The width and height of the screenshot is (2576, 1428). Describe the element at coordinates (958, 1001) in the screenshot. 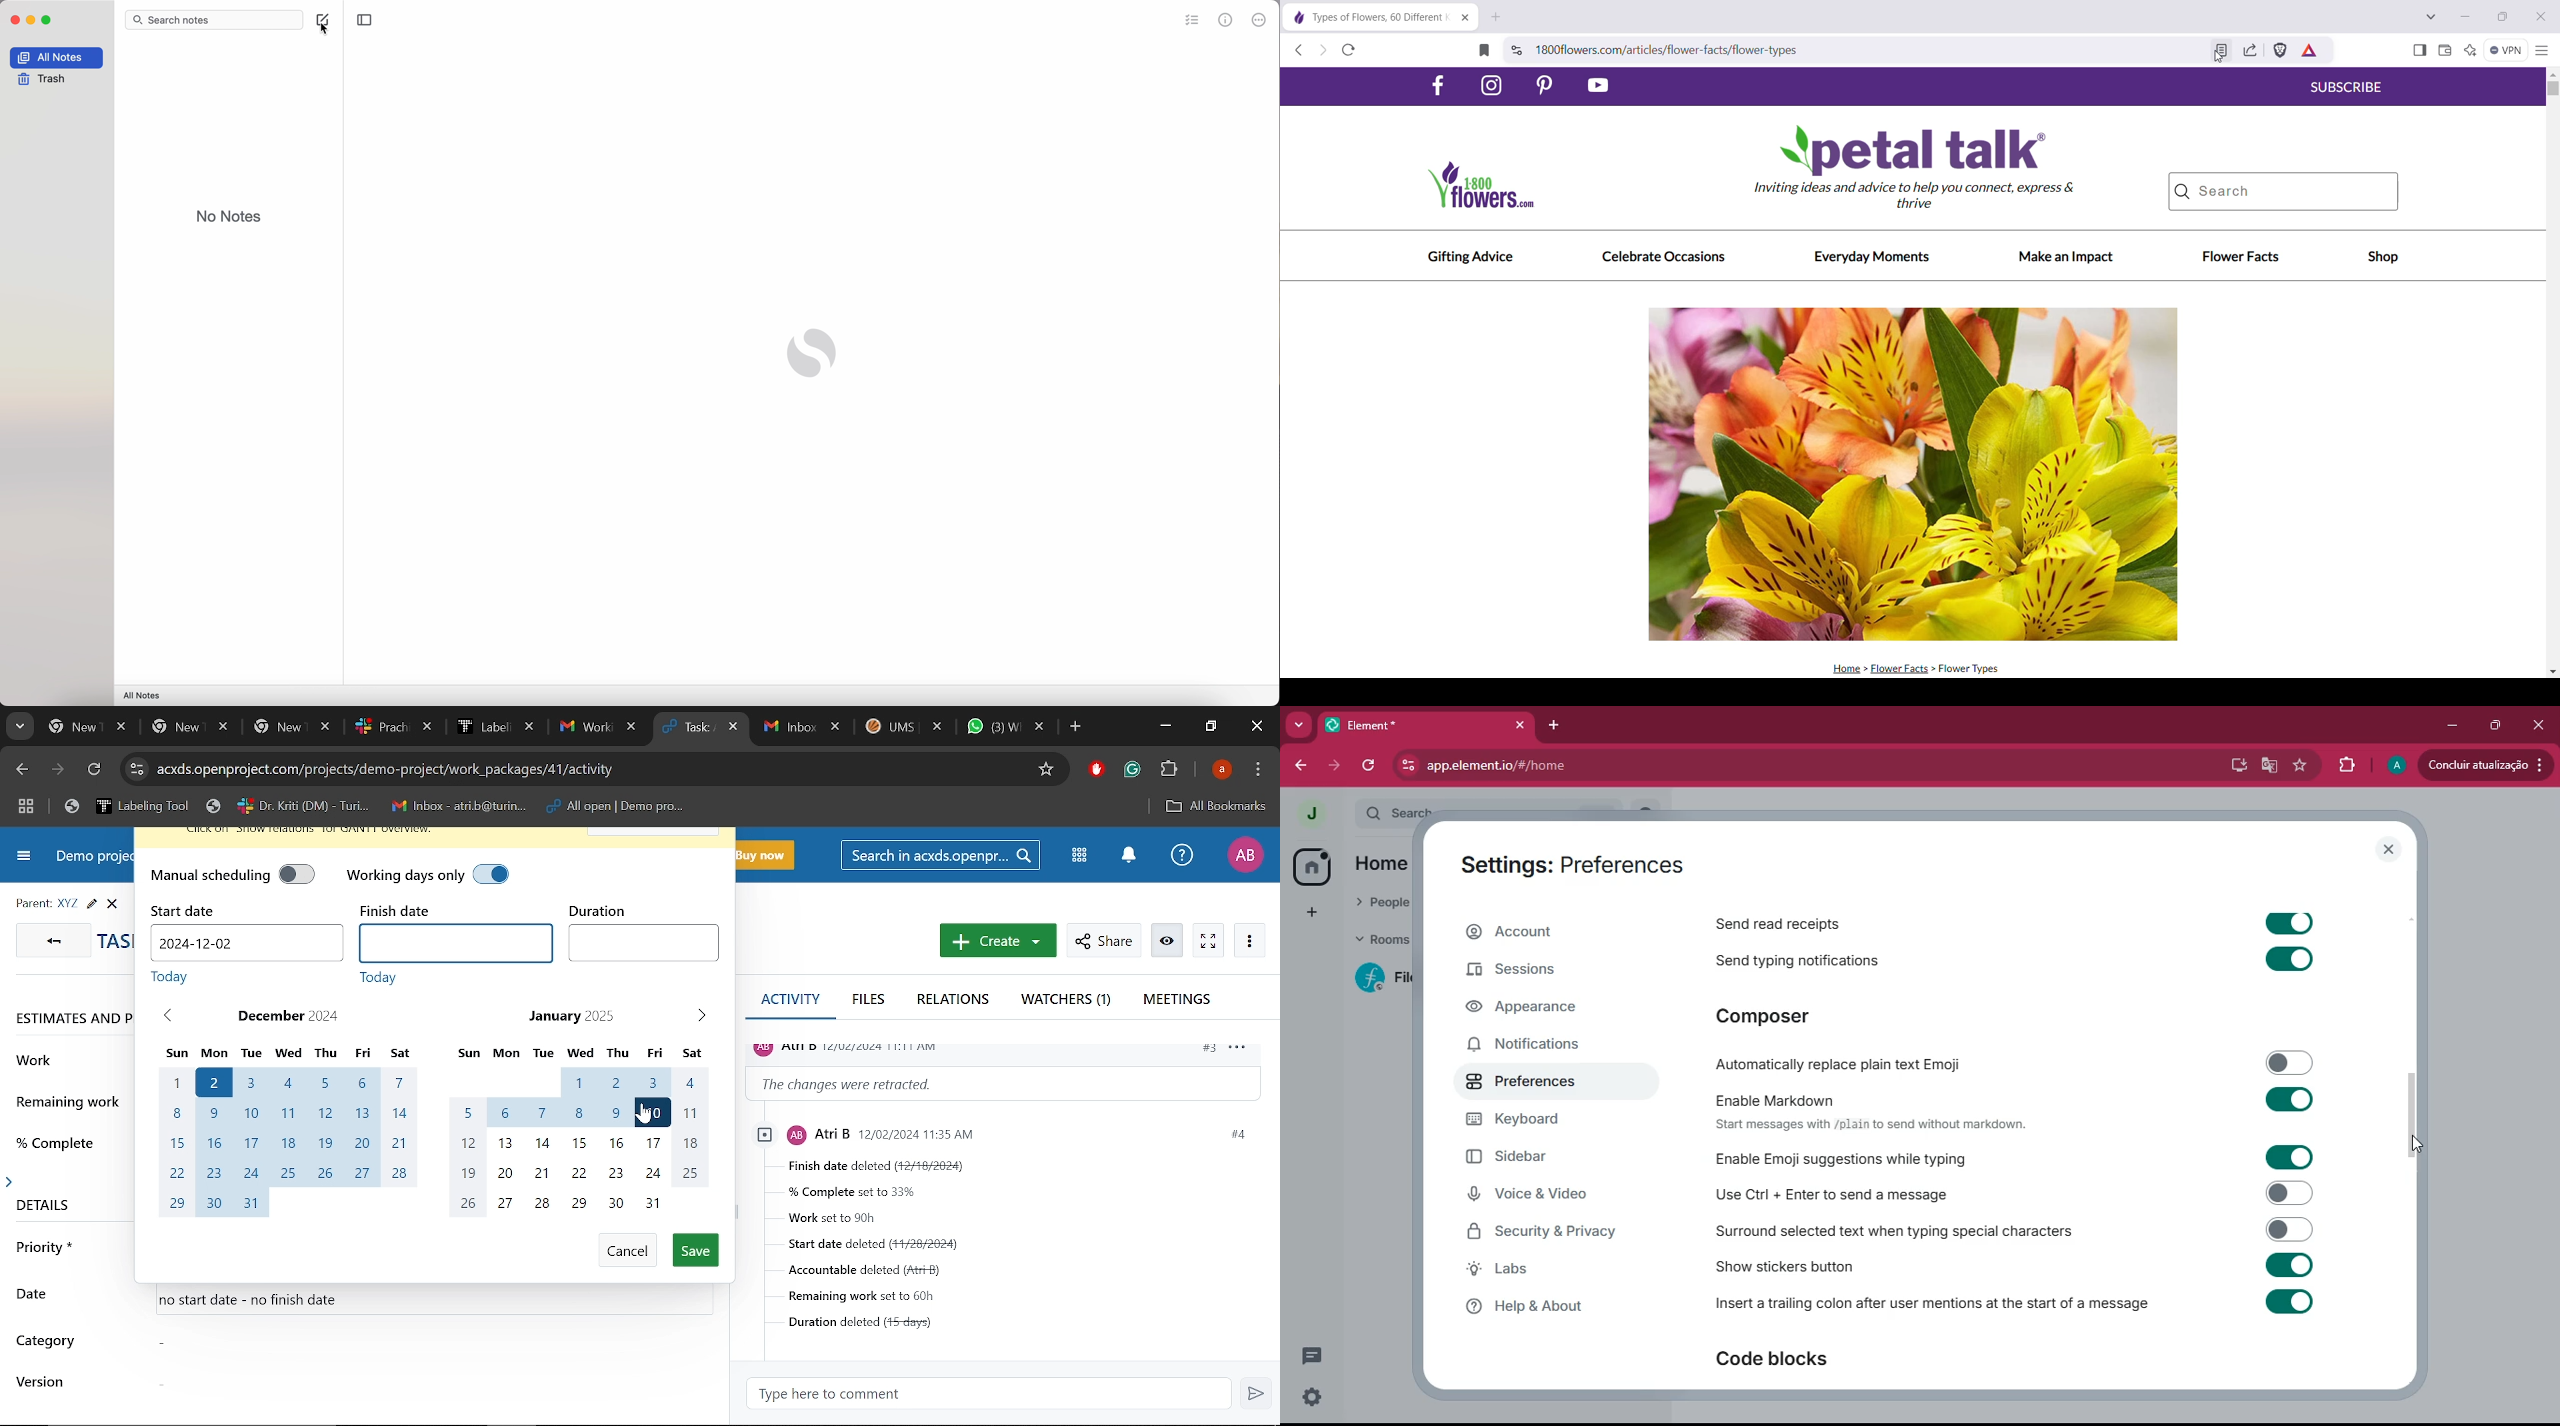

I see `Relations` at that location.